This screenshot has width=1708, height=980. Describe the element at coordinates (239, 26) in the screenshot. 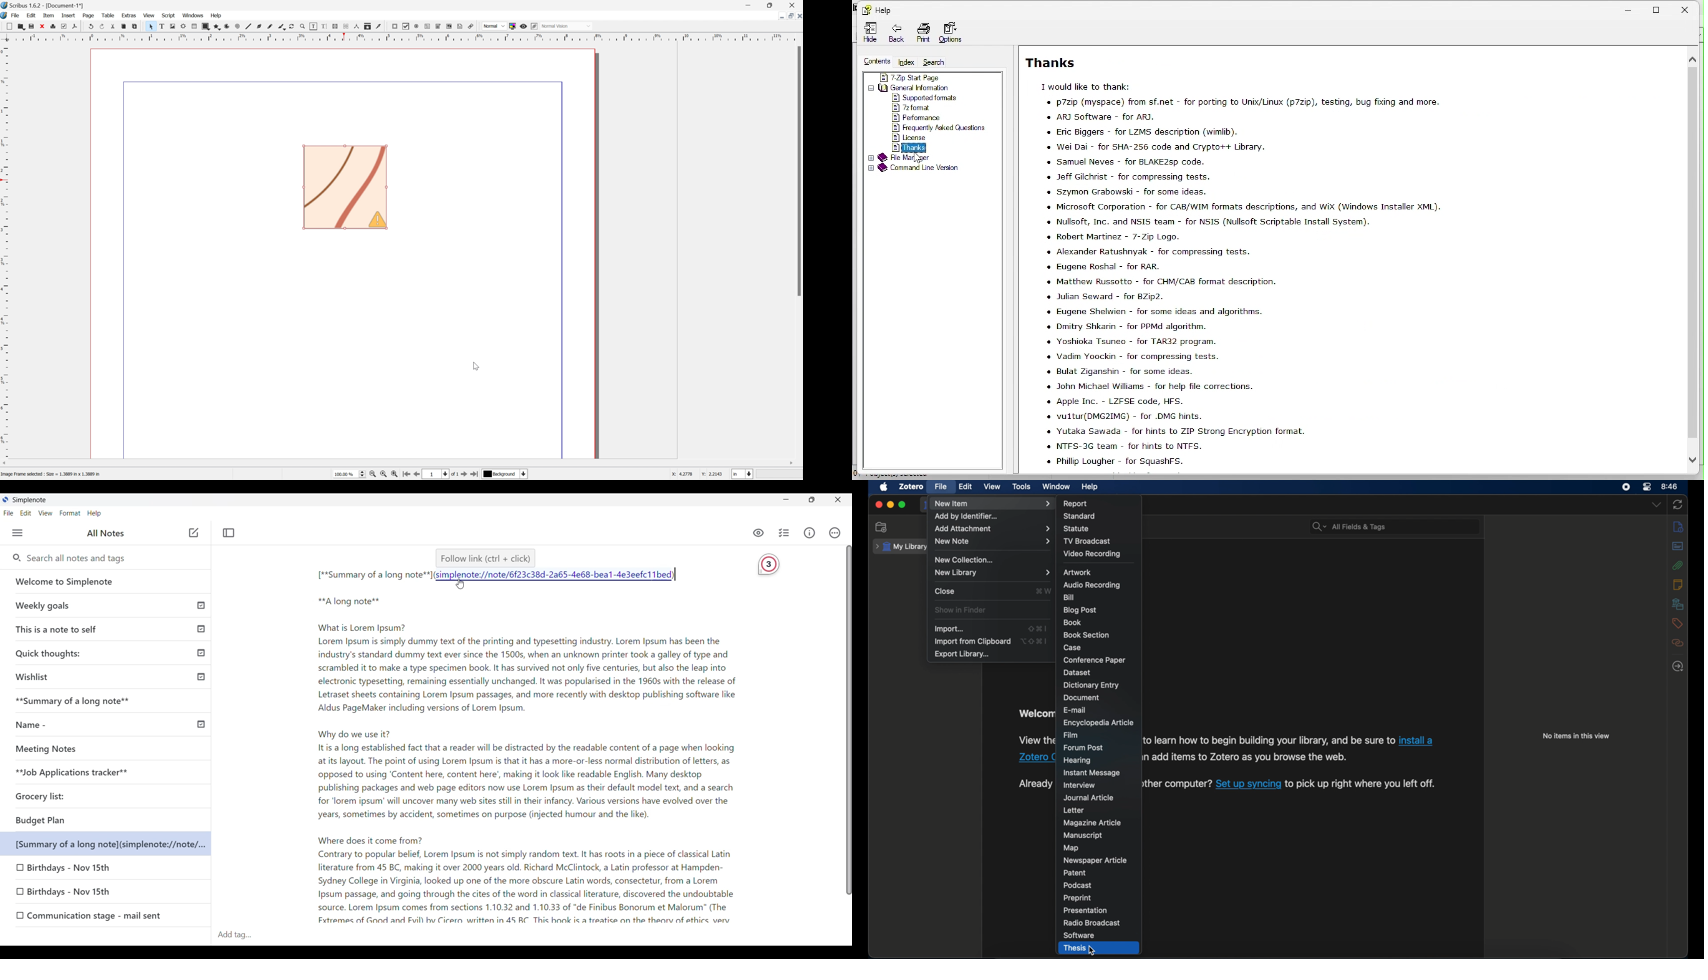

I see `Spiral` at that location.